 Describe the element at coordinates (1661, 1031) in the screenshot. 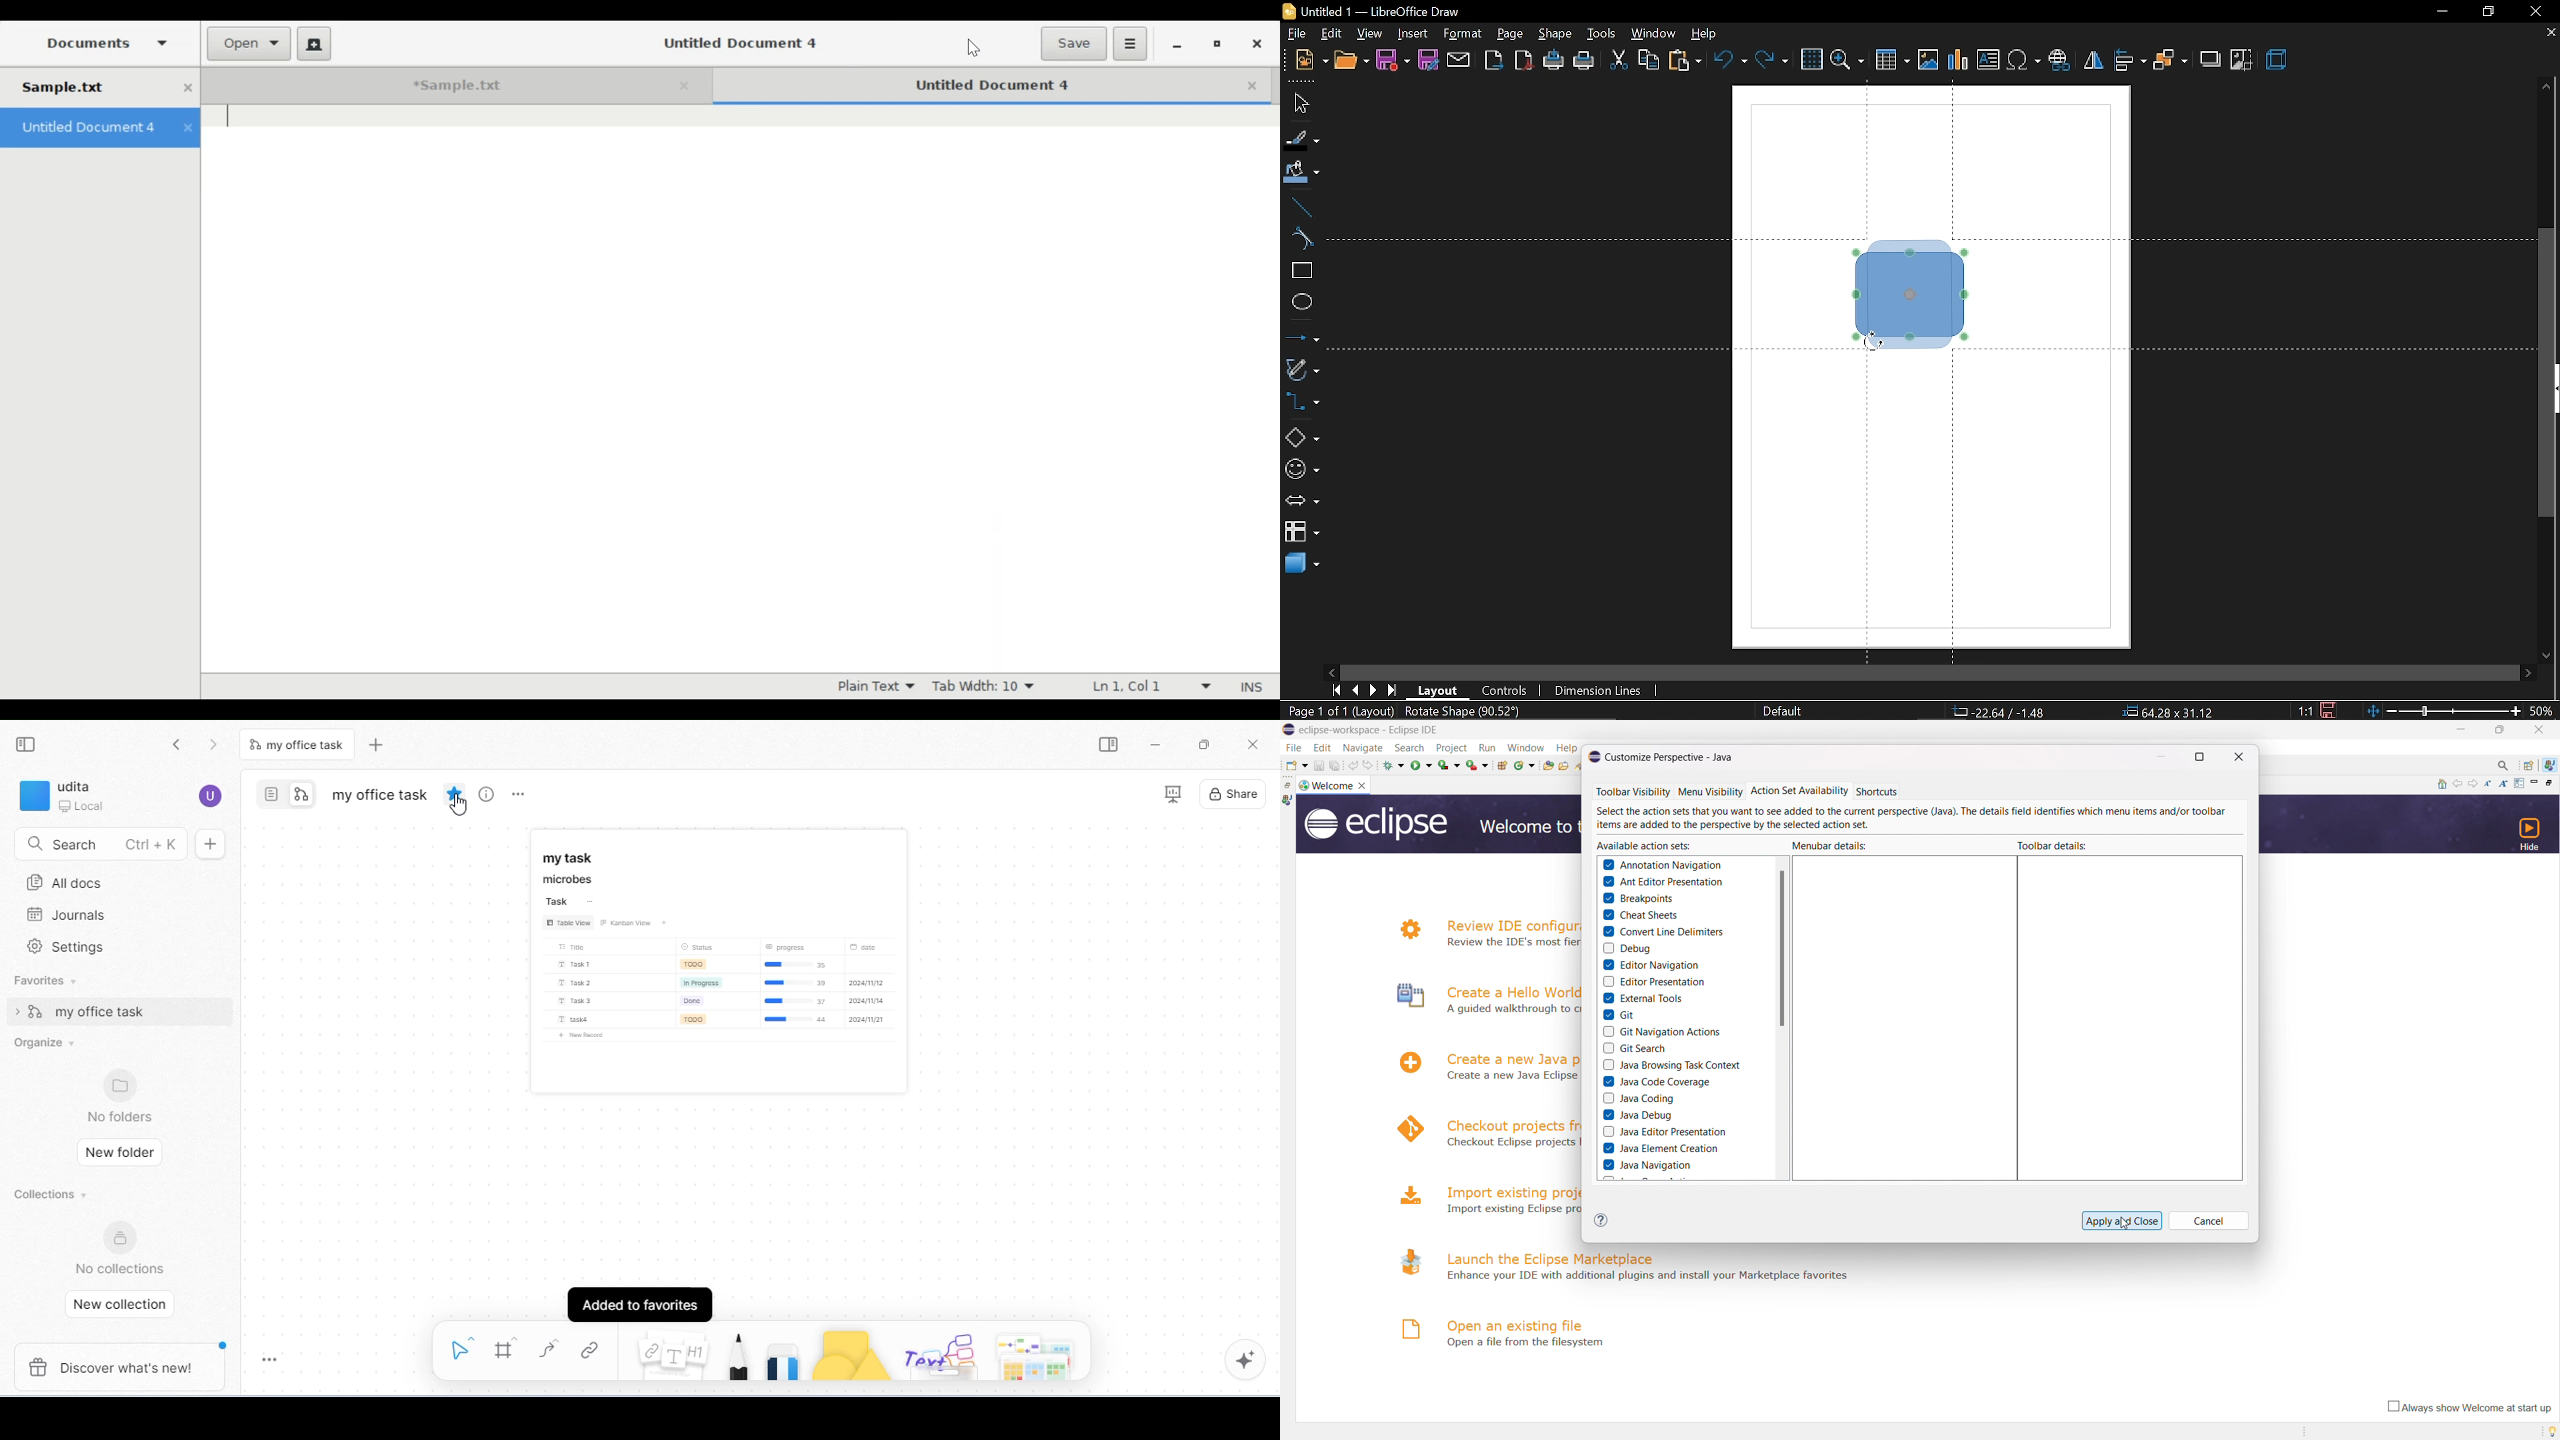

I see `git navigation actions` at that location.